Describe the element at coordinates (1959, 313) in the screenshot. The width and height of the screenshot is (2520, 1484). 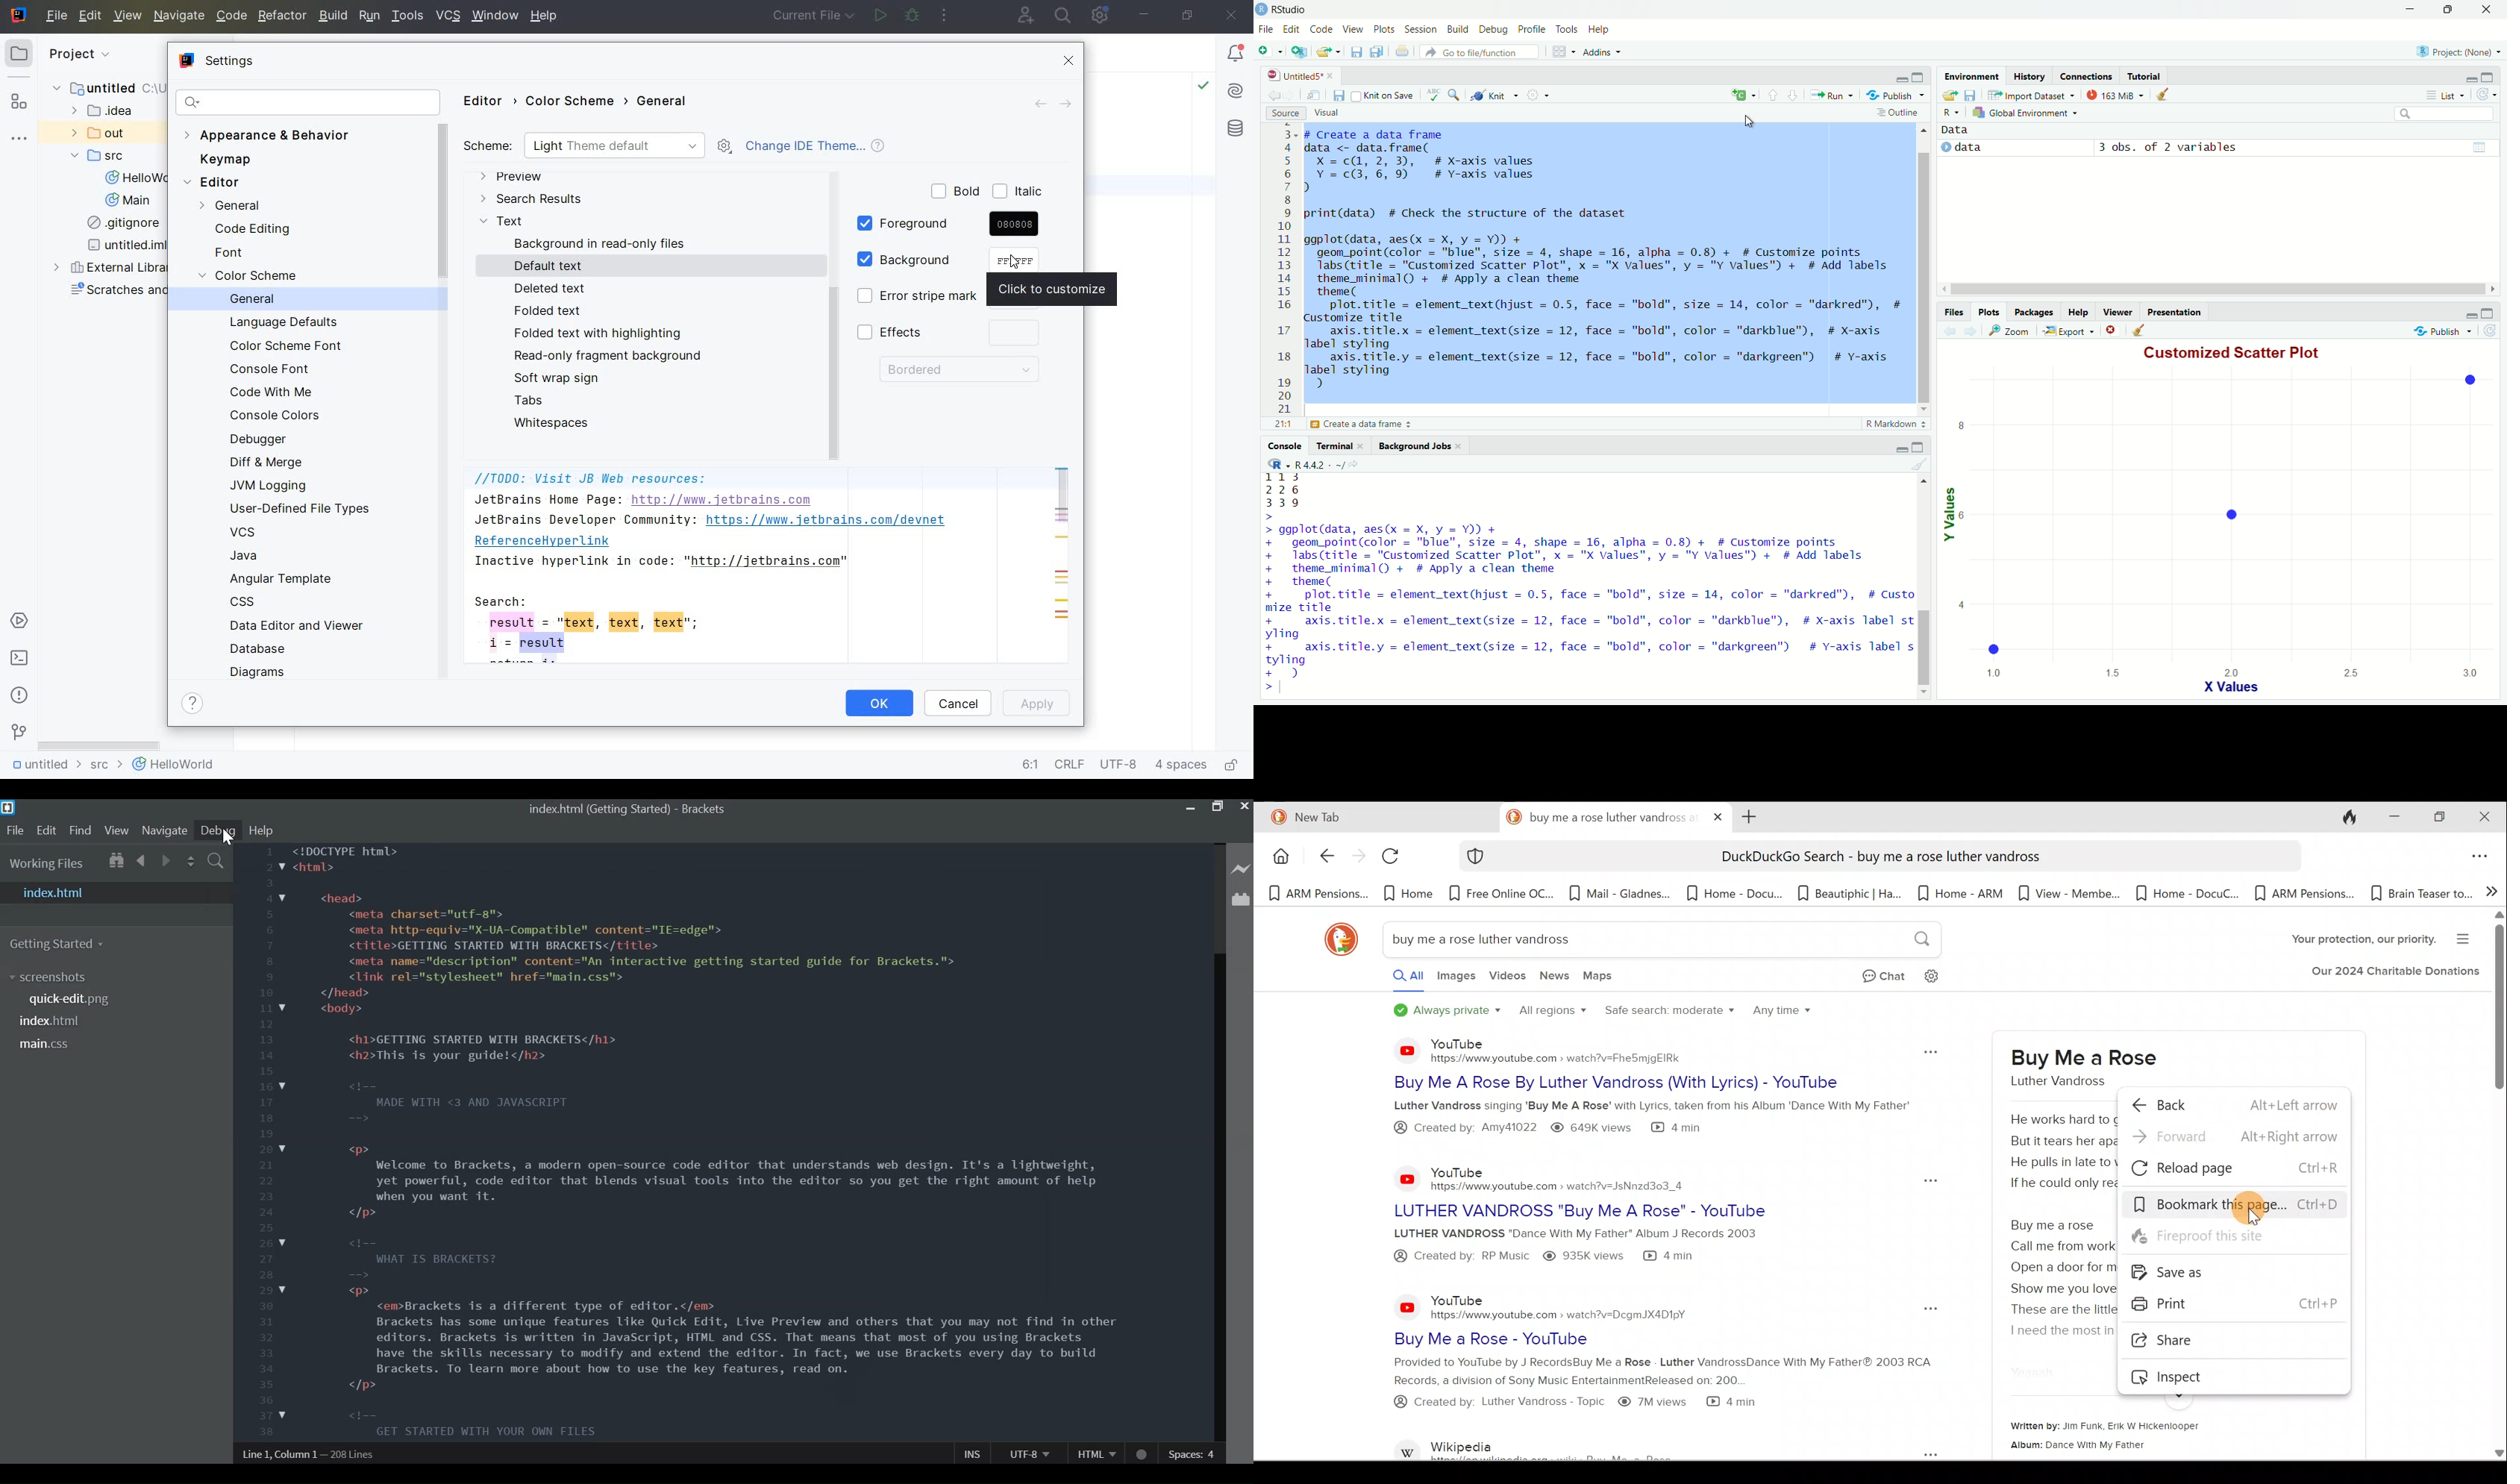
I see `Files` at that location.